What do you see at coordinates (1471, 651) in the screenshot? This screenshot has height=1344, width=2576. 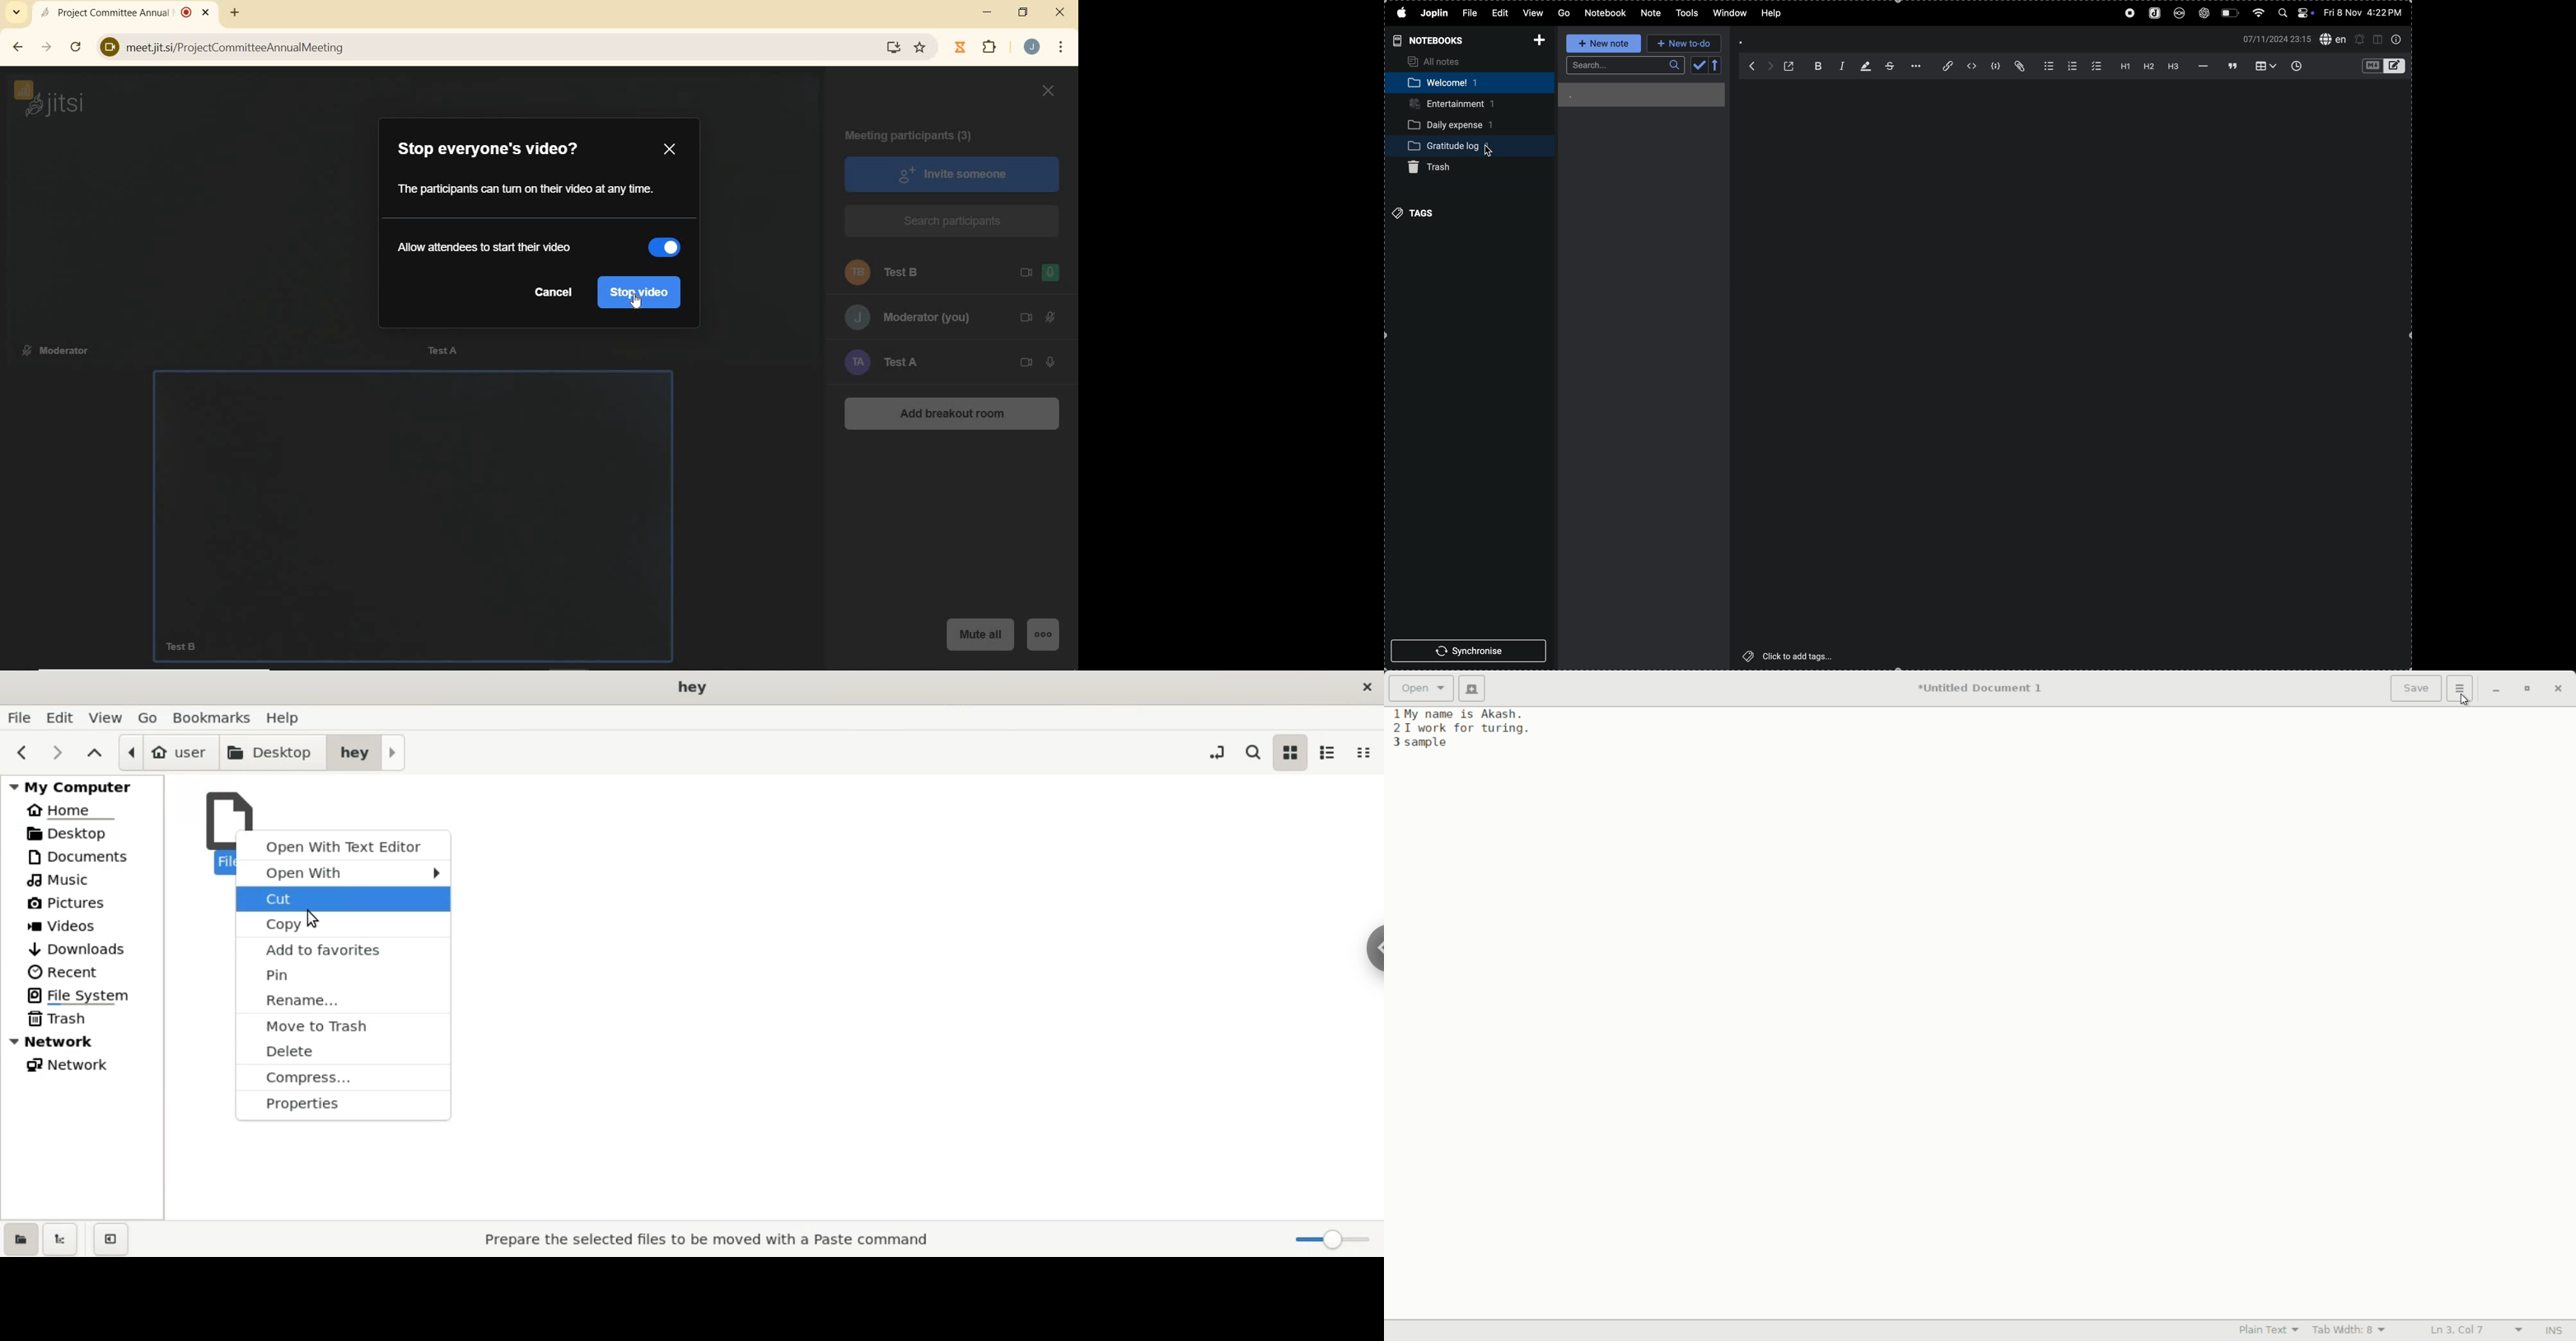 I see `synchronise` at bounding box center [1471, 651].